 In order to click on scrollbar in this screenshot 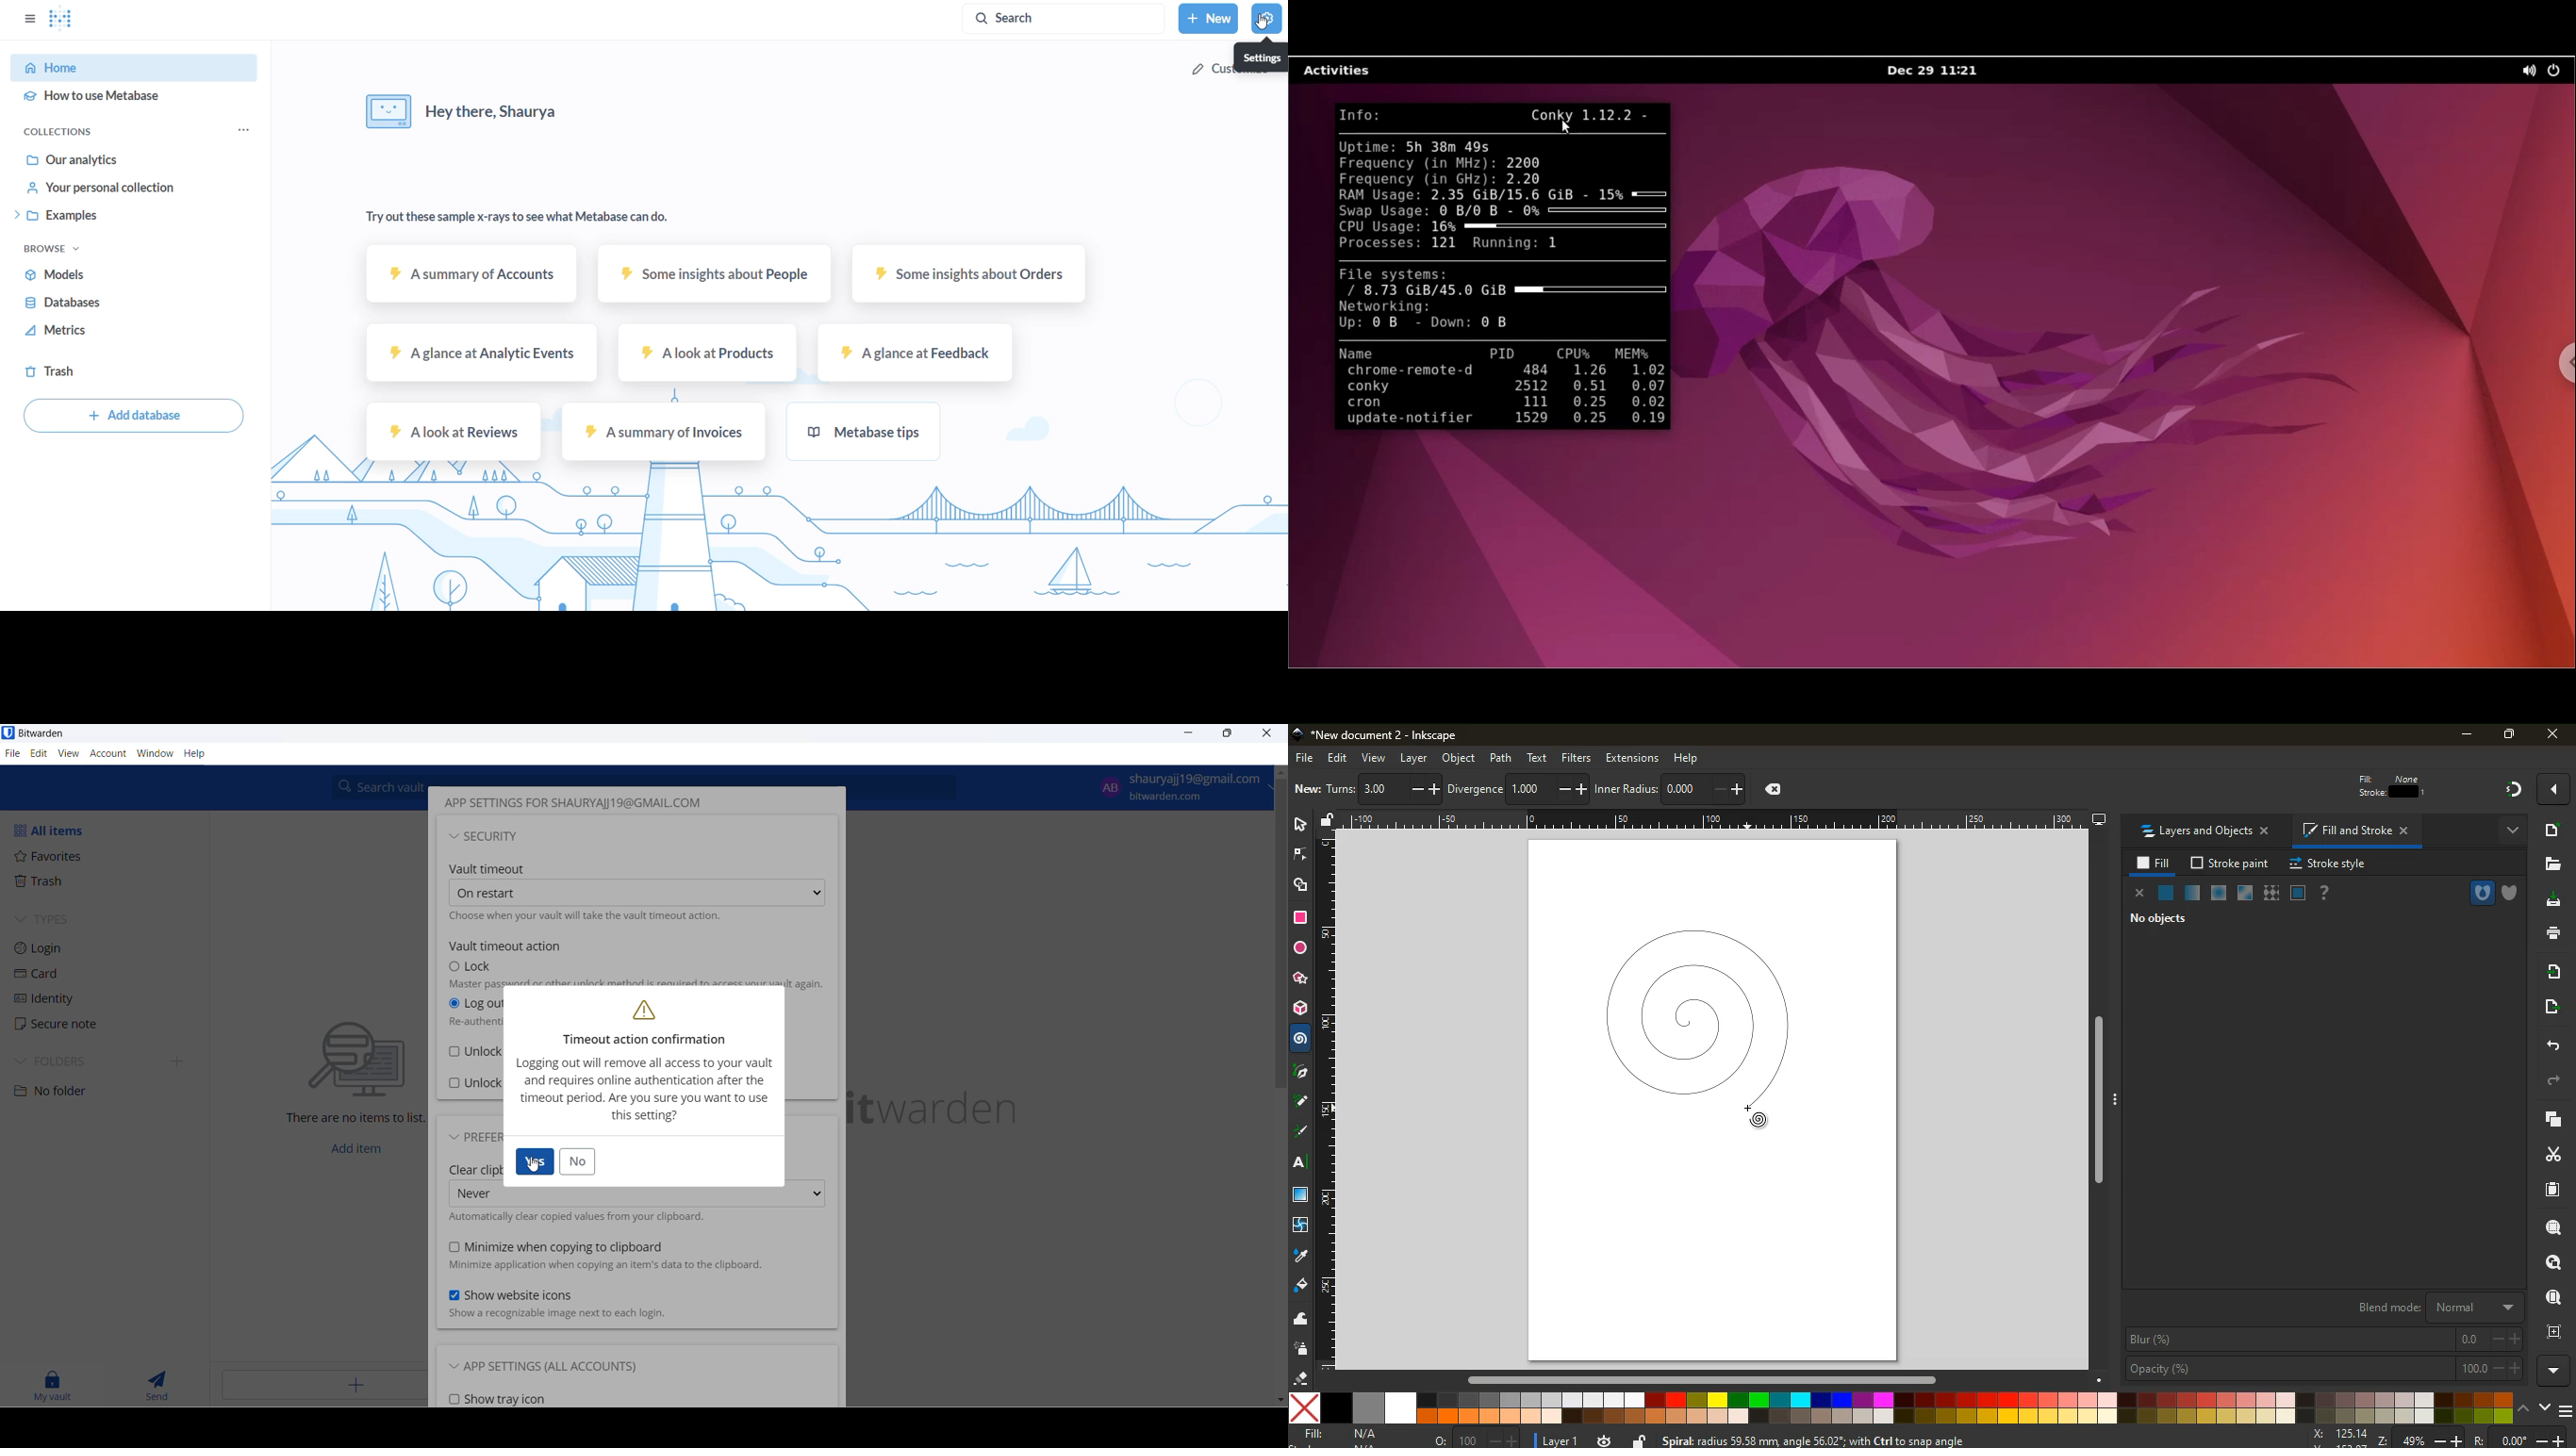, I will do `click(1280, 947)`.